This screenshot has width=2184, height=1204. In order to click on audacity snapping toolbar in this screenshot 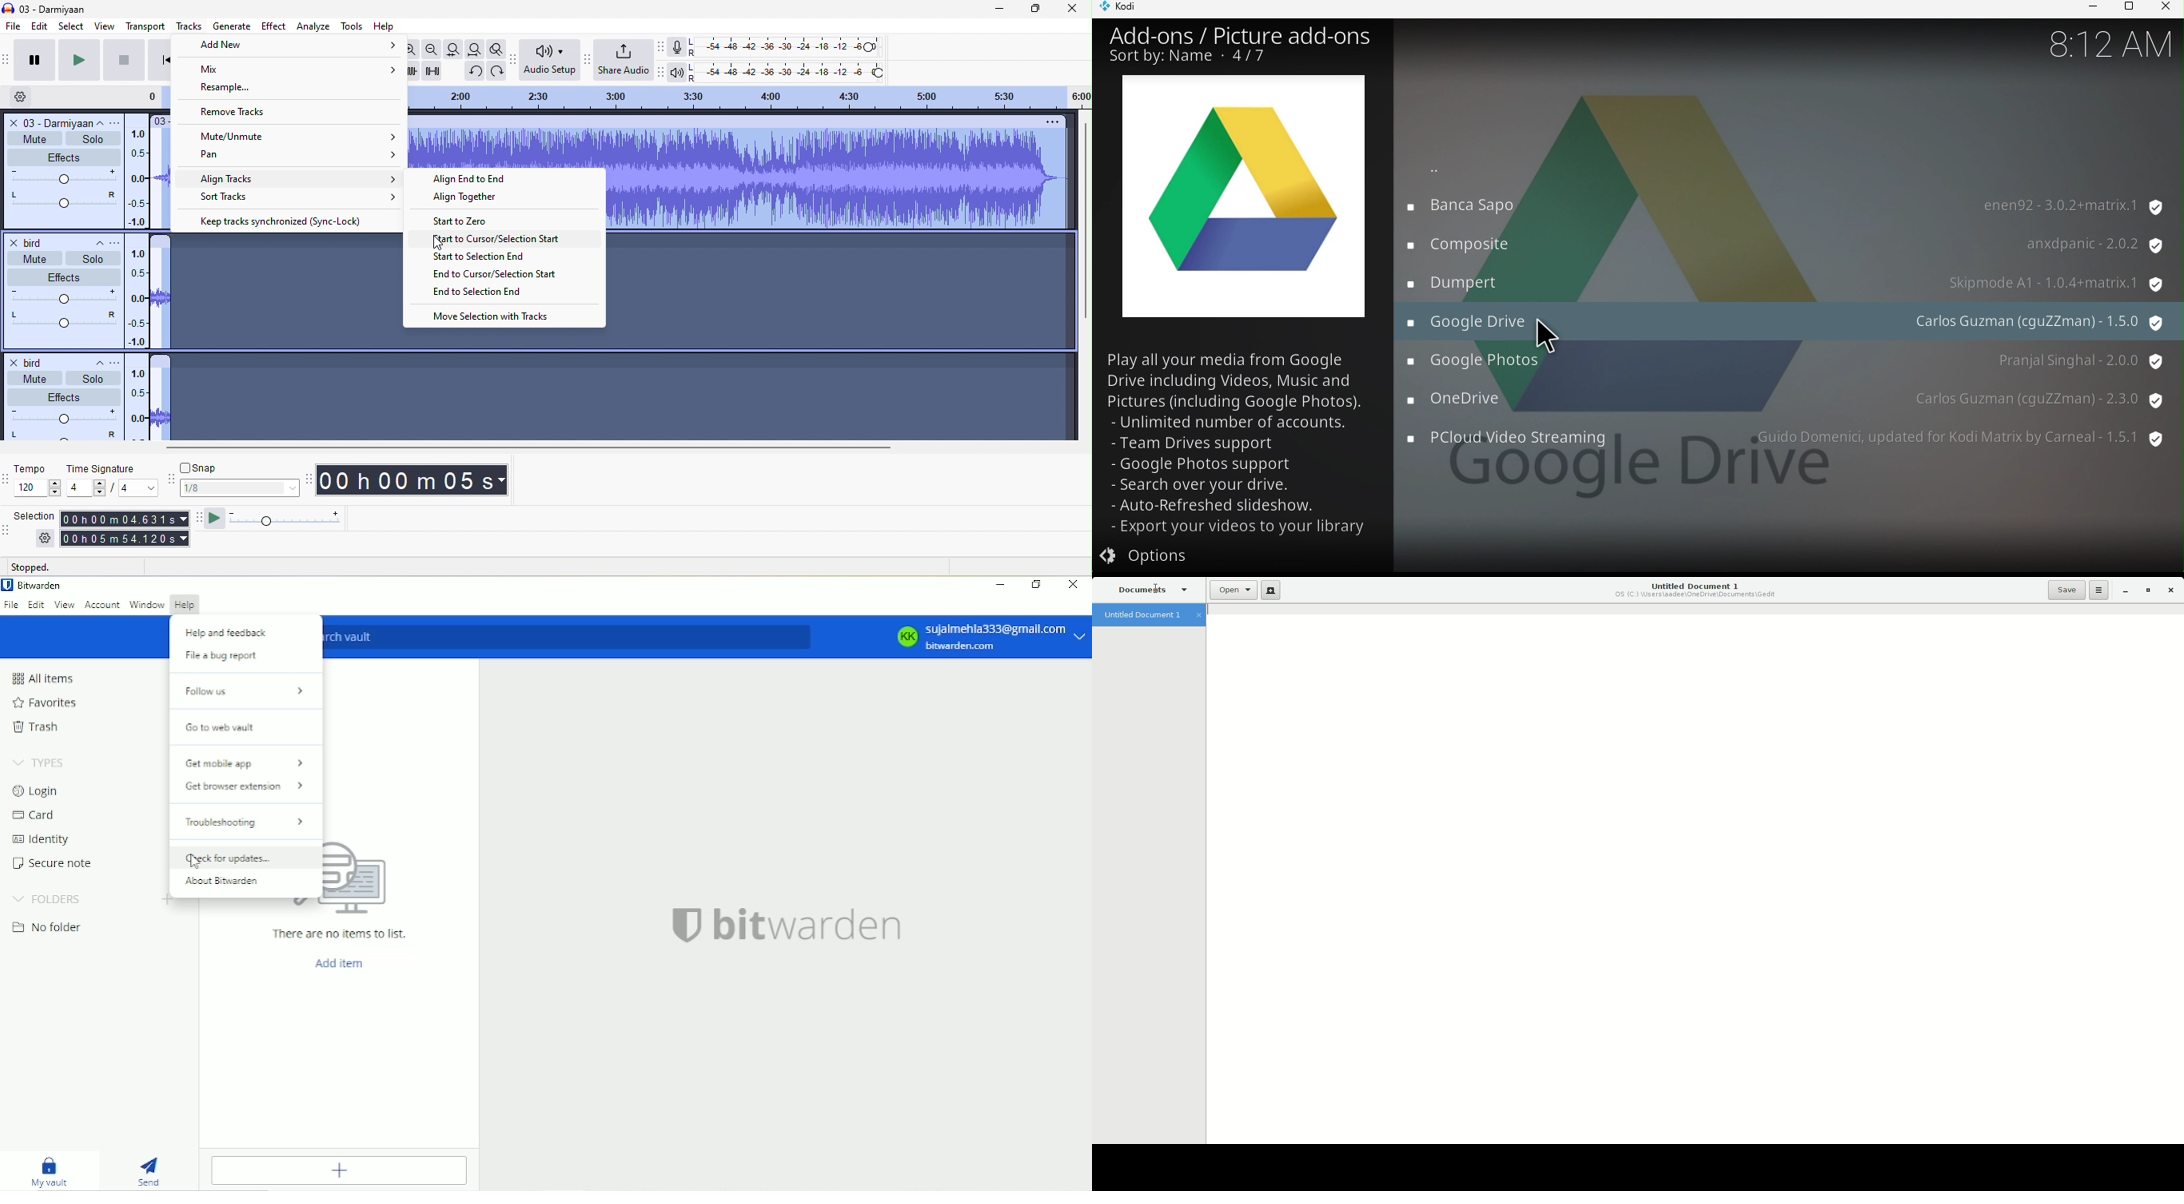, I will do `click(168, 481)`.